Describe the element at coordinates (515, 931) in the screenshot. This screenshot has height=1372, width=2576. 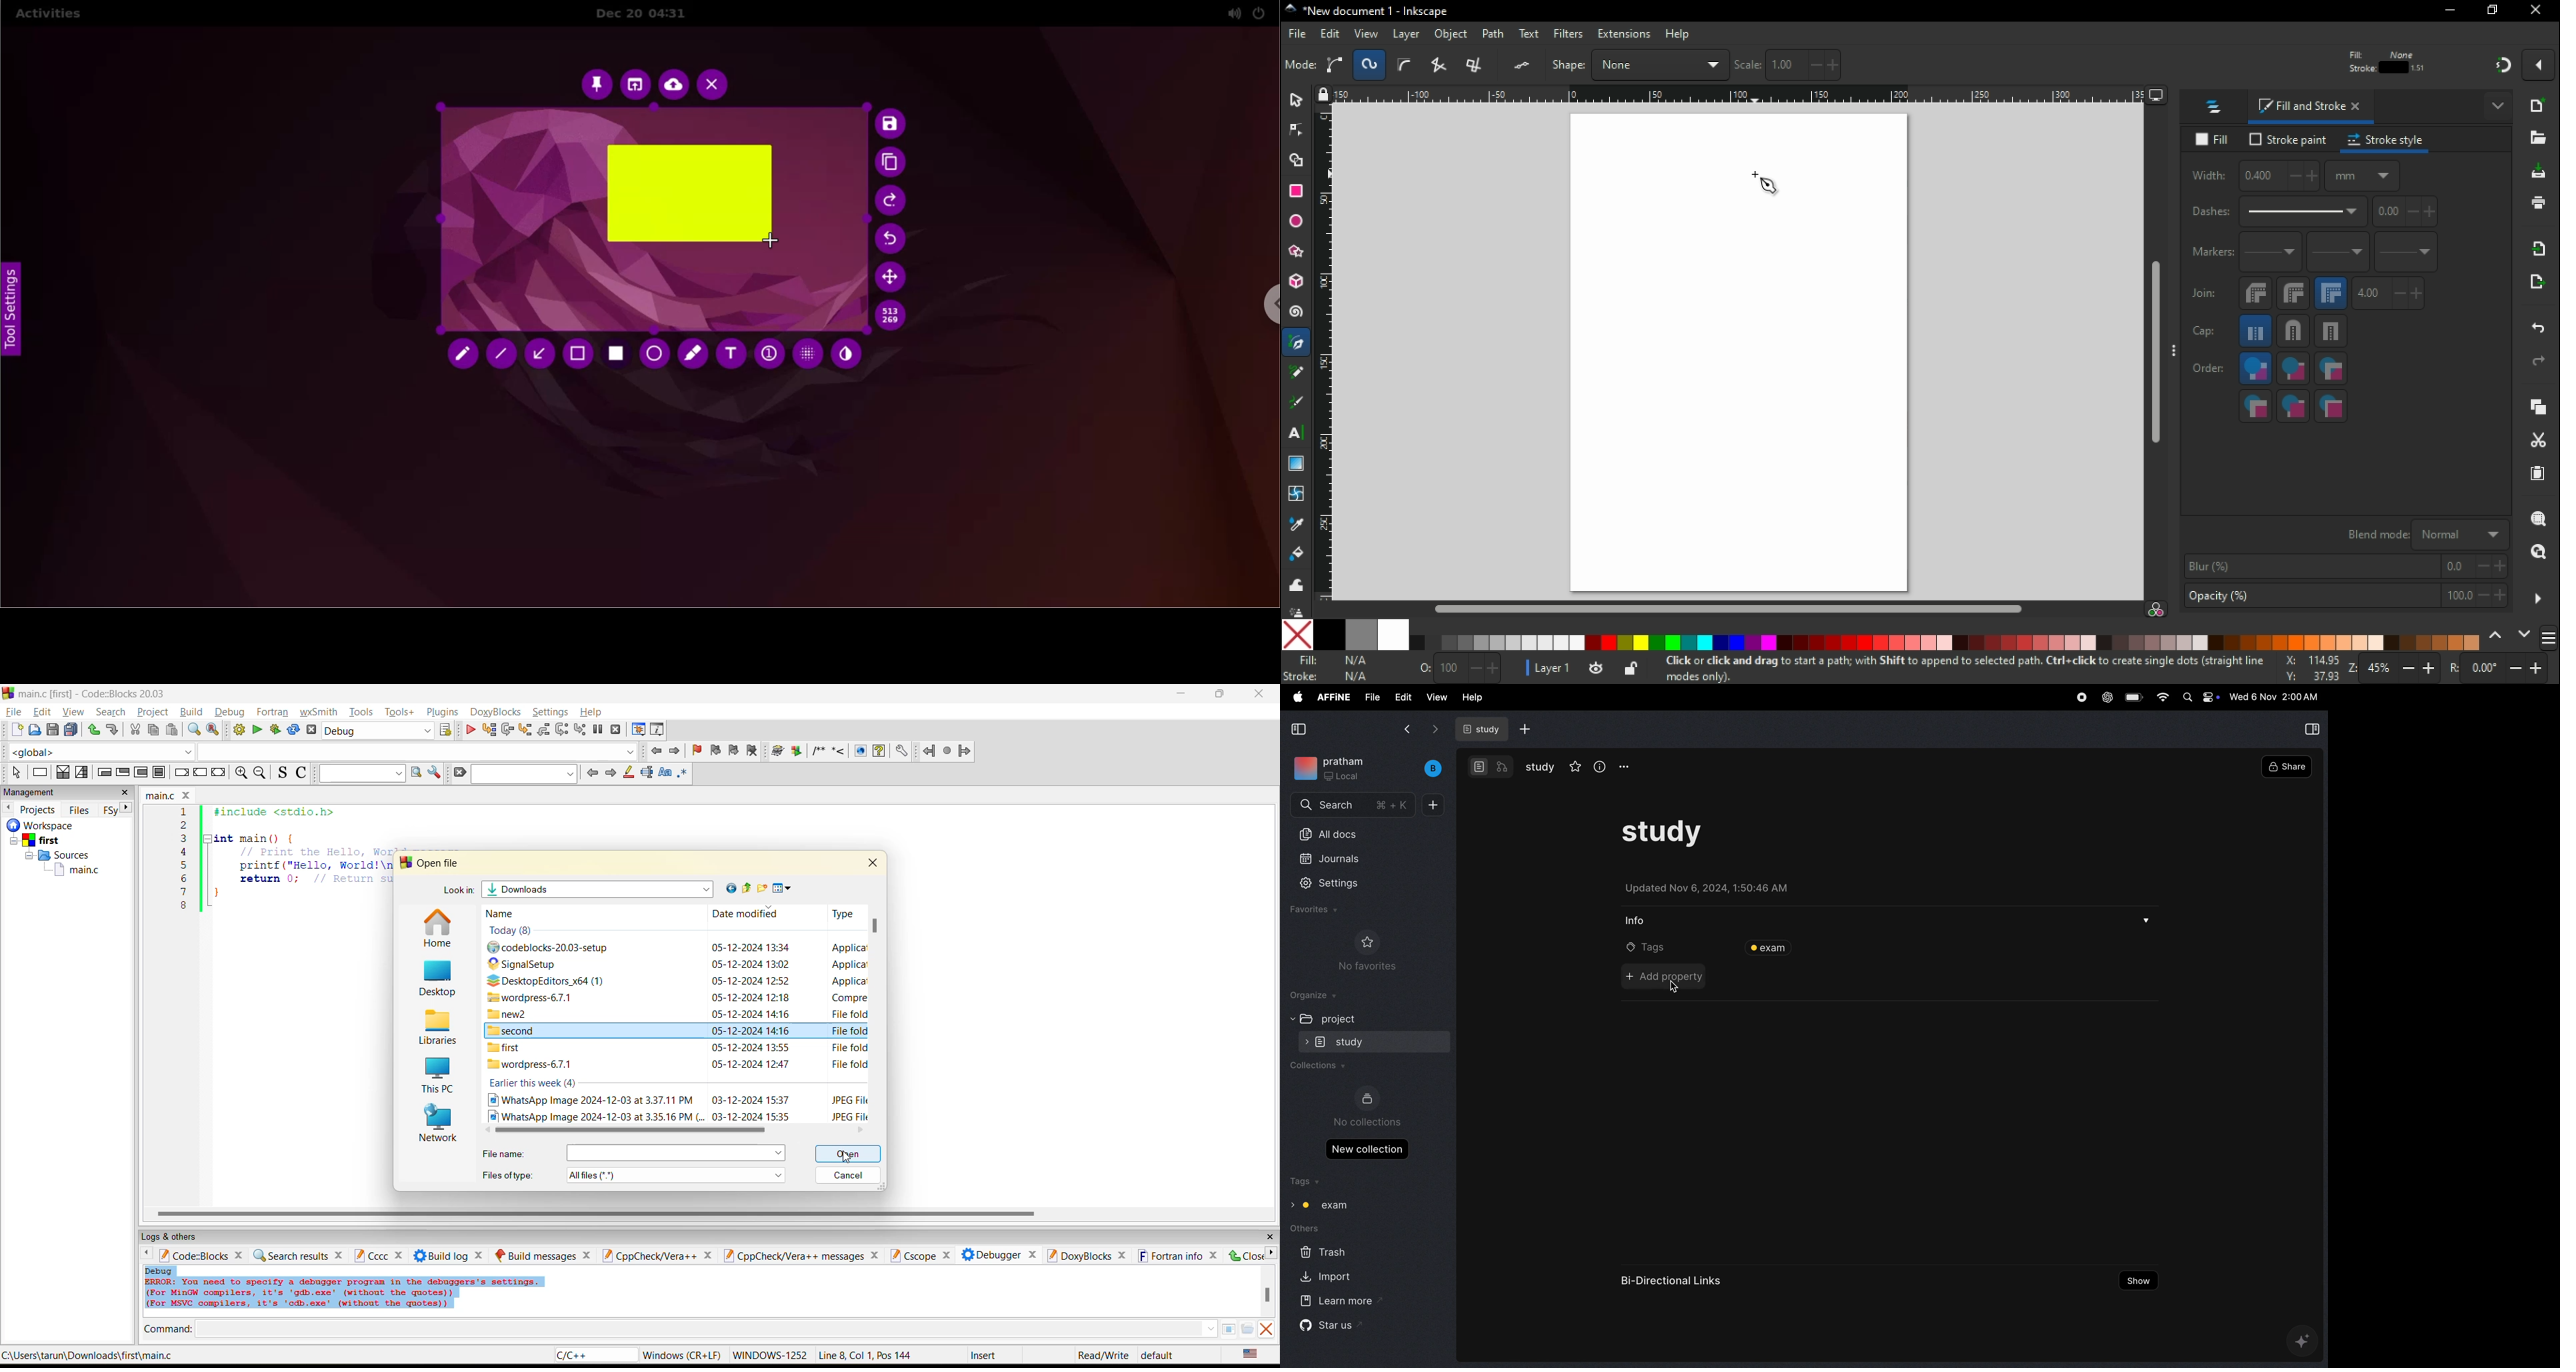
I see `Today (8)` at that location.